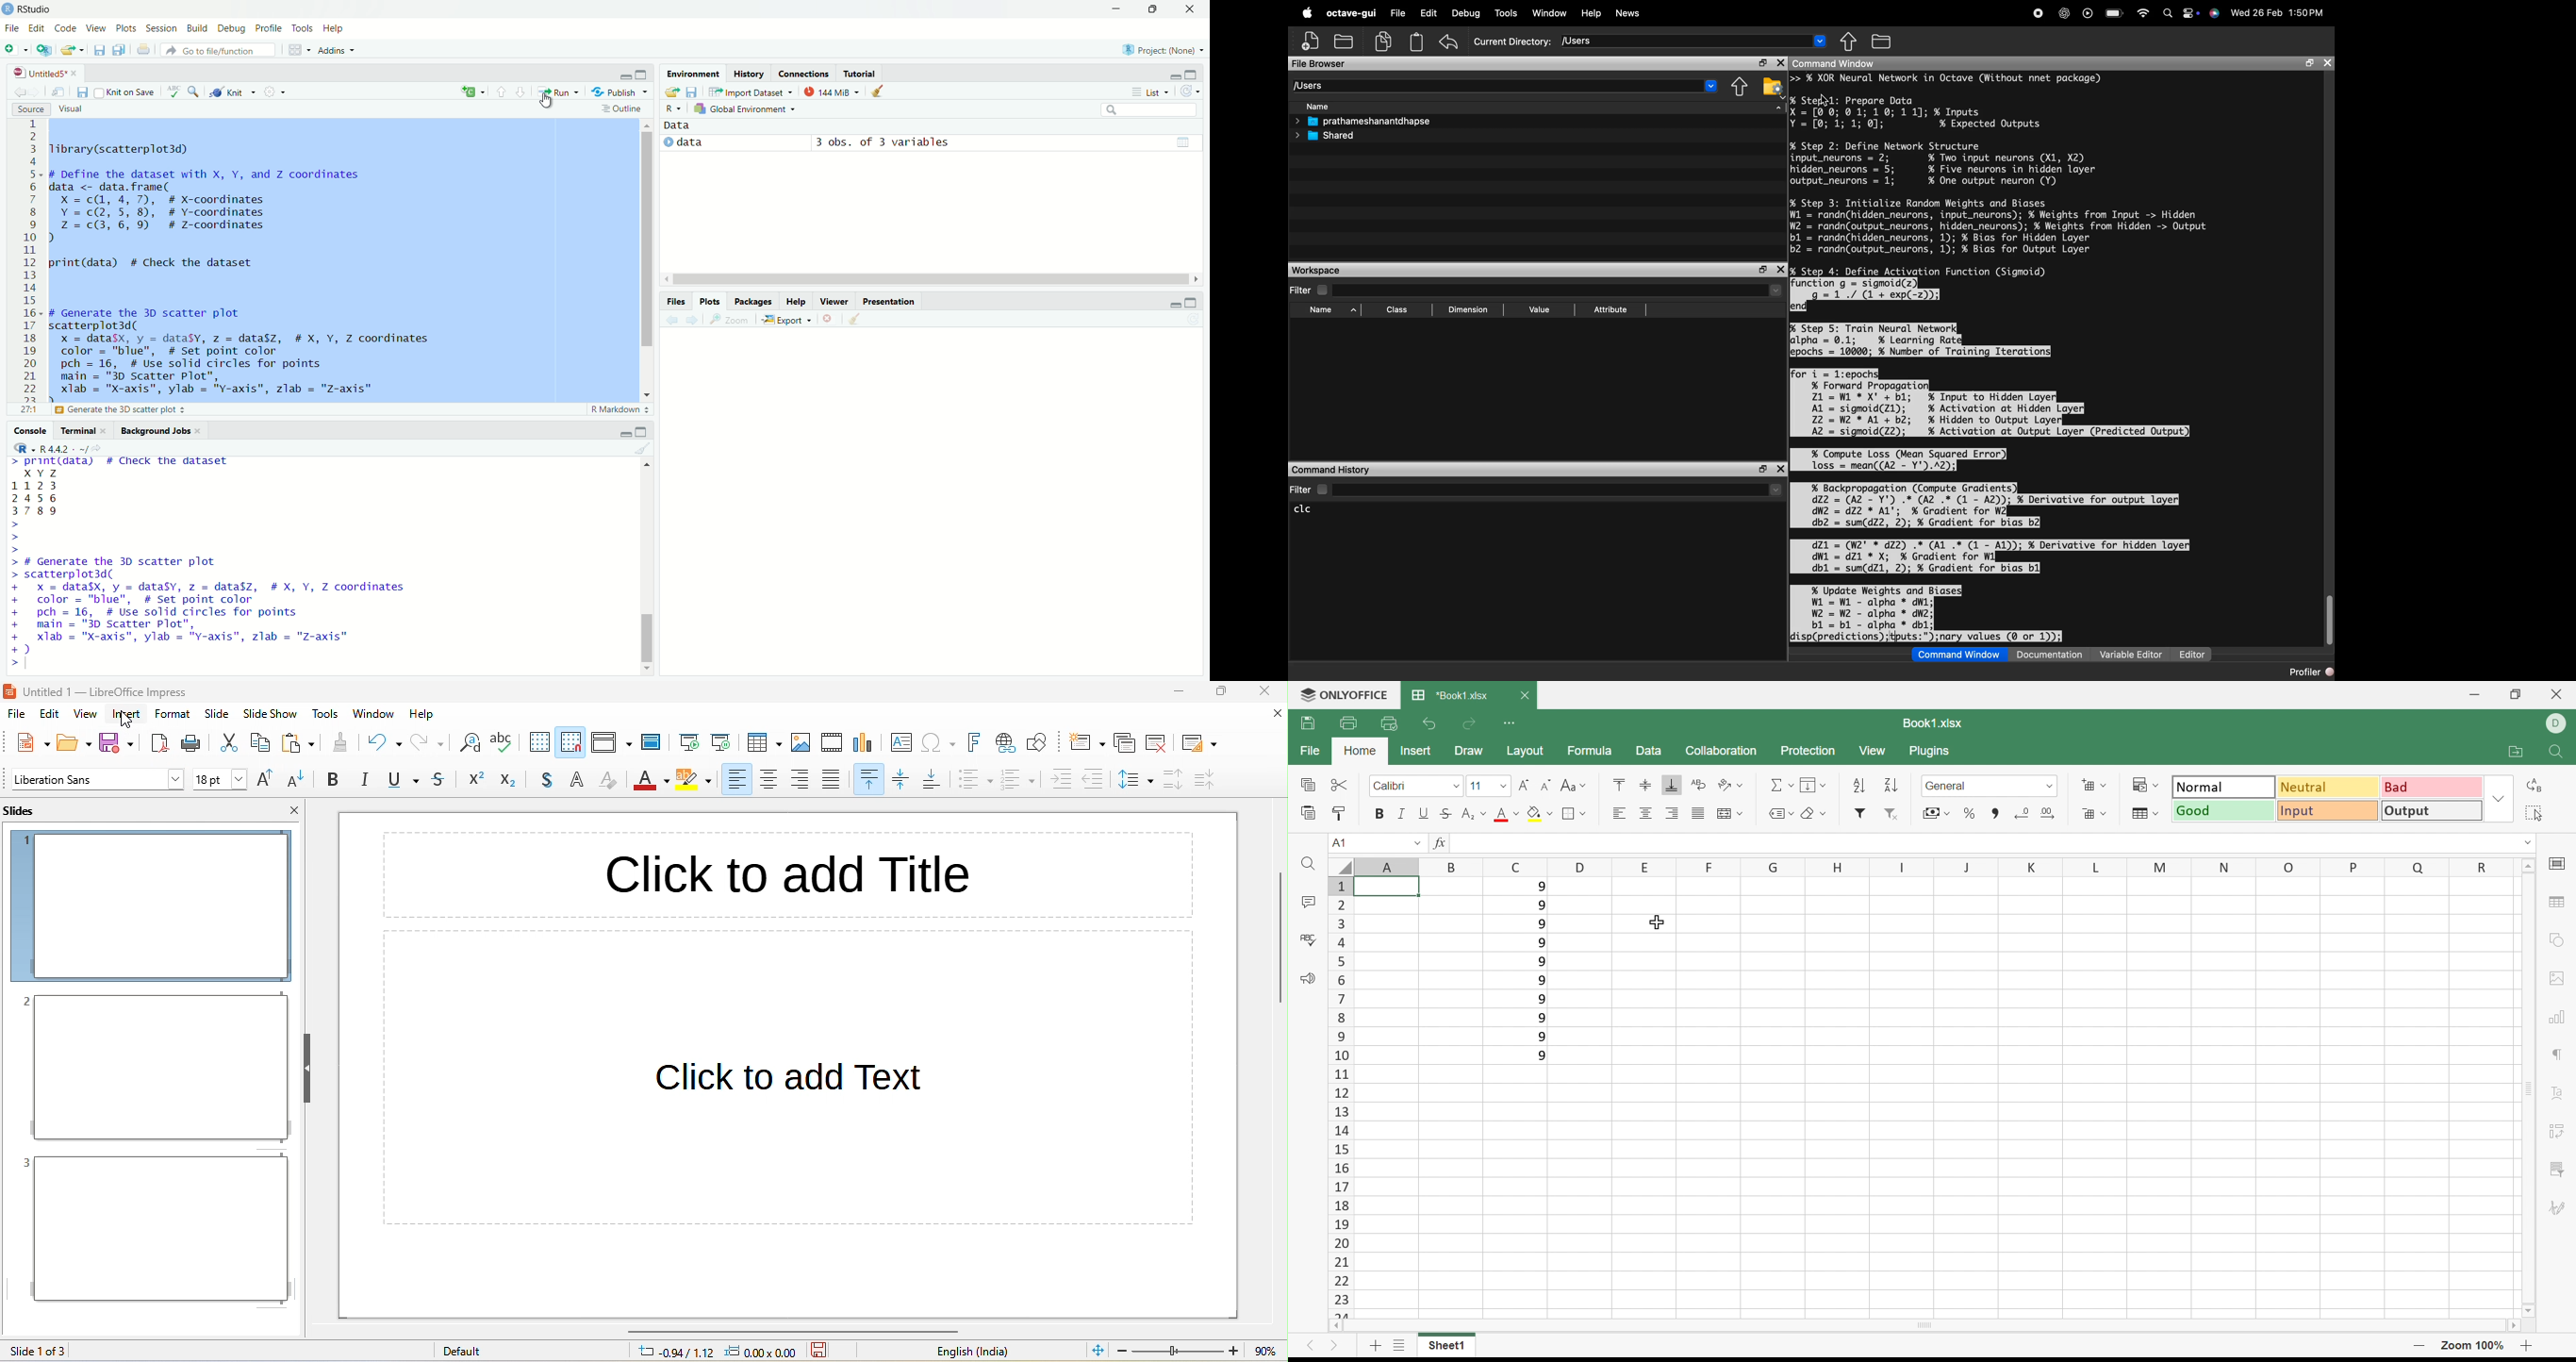  Describe the element at coordinates (665, 143) in the screenshot. I see `play` at that location.